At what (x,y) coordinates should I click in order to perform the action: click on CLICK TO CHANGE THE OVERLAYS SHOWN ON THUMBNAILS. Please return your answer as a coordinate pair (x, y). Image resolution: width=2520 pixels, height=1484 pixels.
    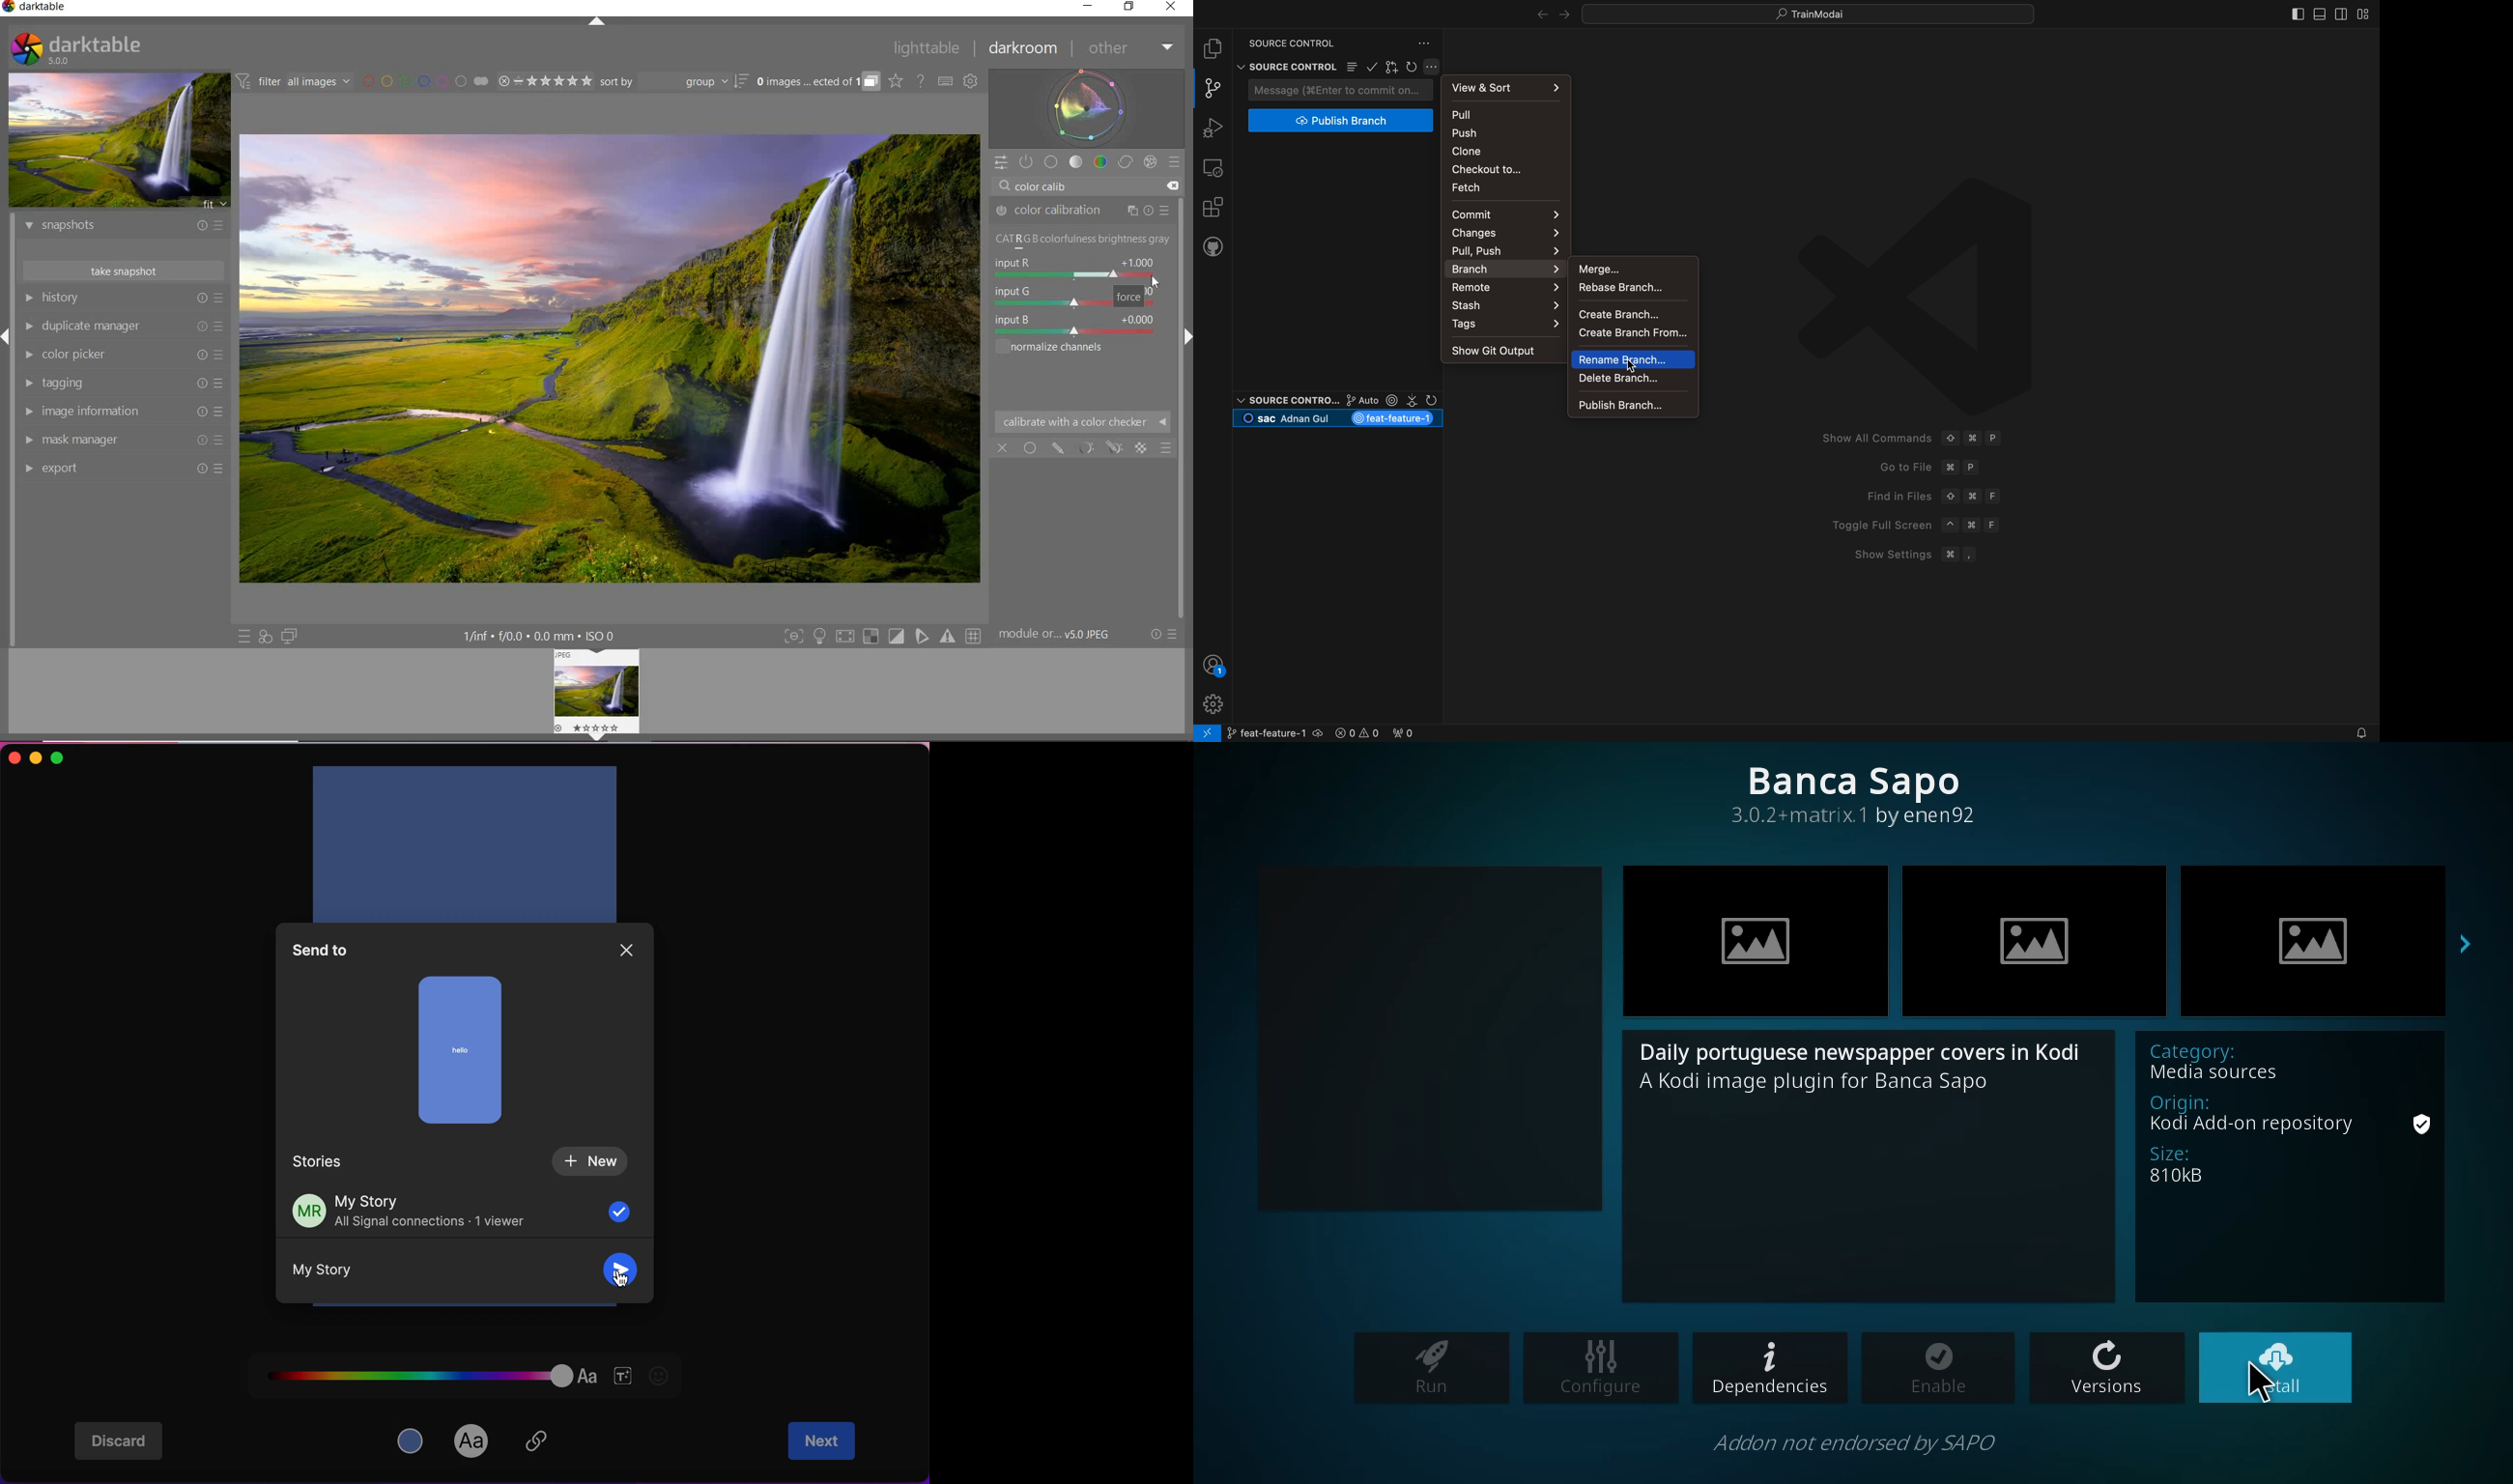
    Looking at the image, I should click on (897, 81).